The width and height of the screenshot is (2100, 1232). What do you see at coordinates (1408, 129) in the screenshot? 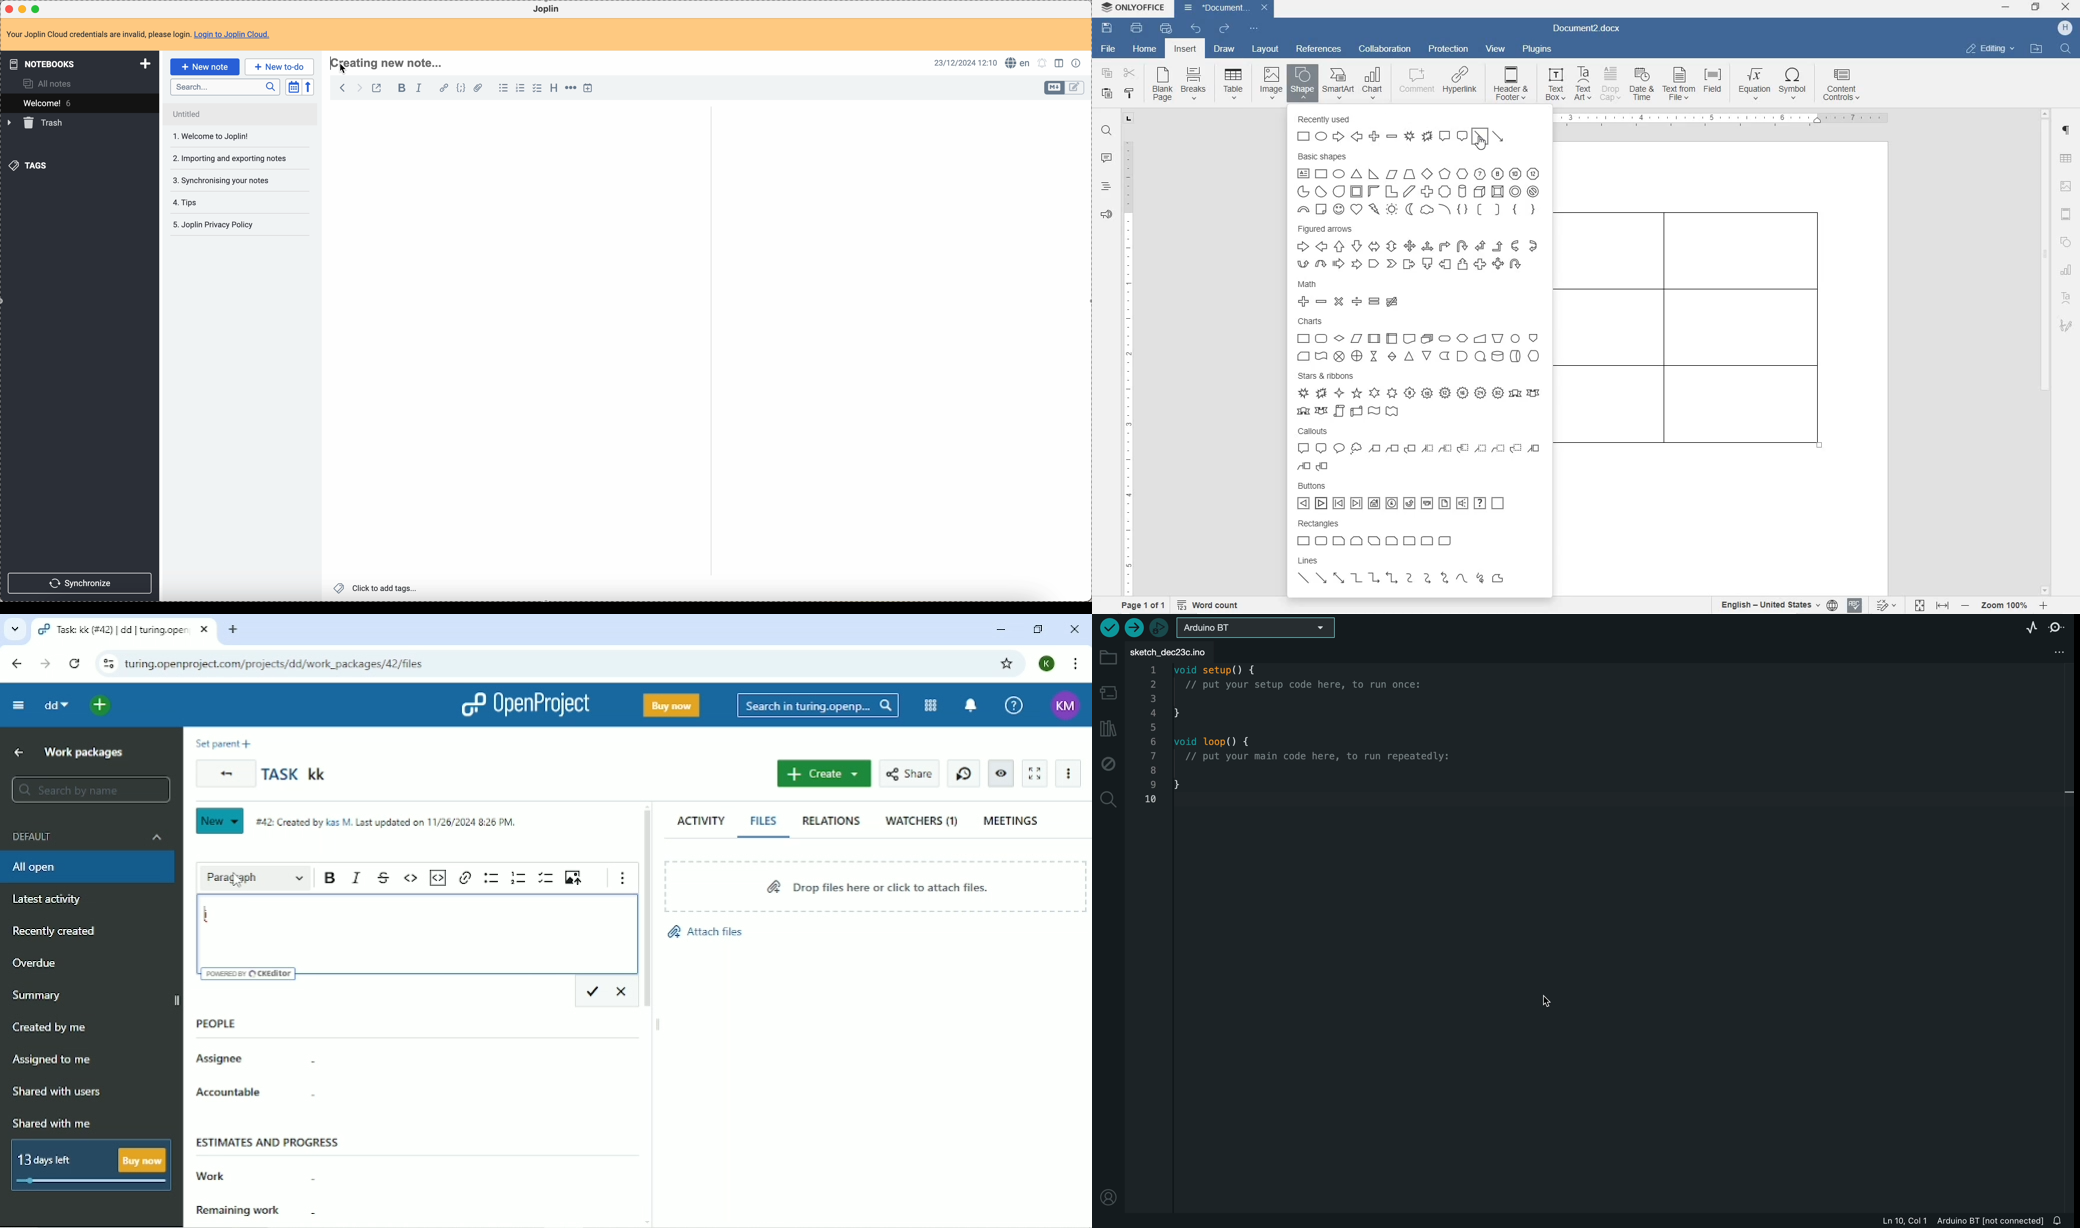
I see `recently used` at bounding box center [1408, 129].